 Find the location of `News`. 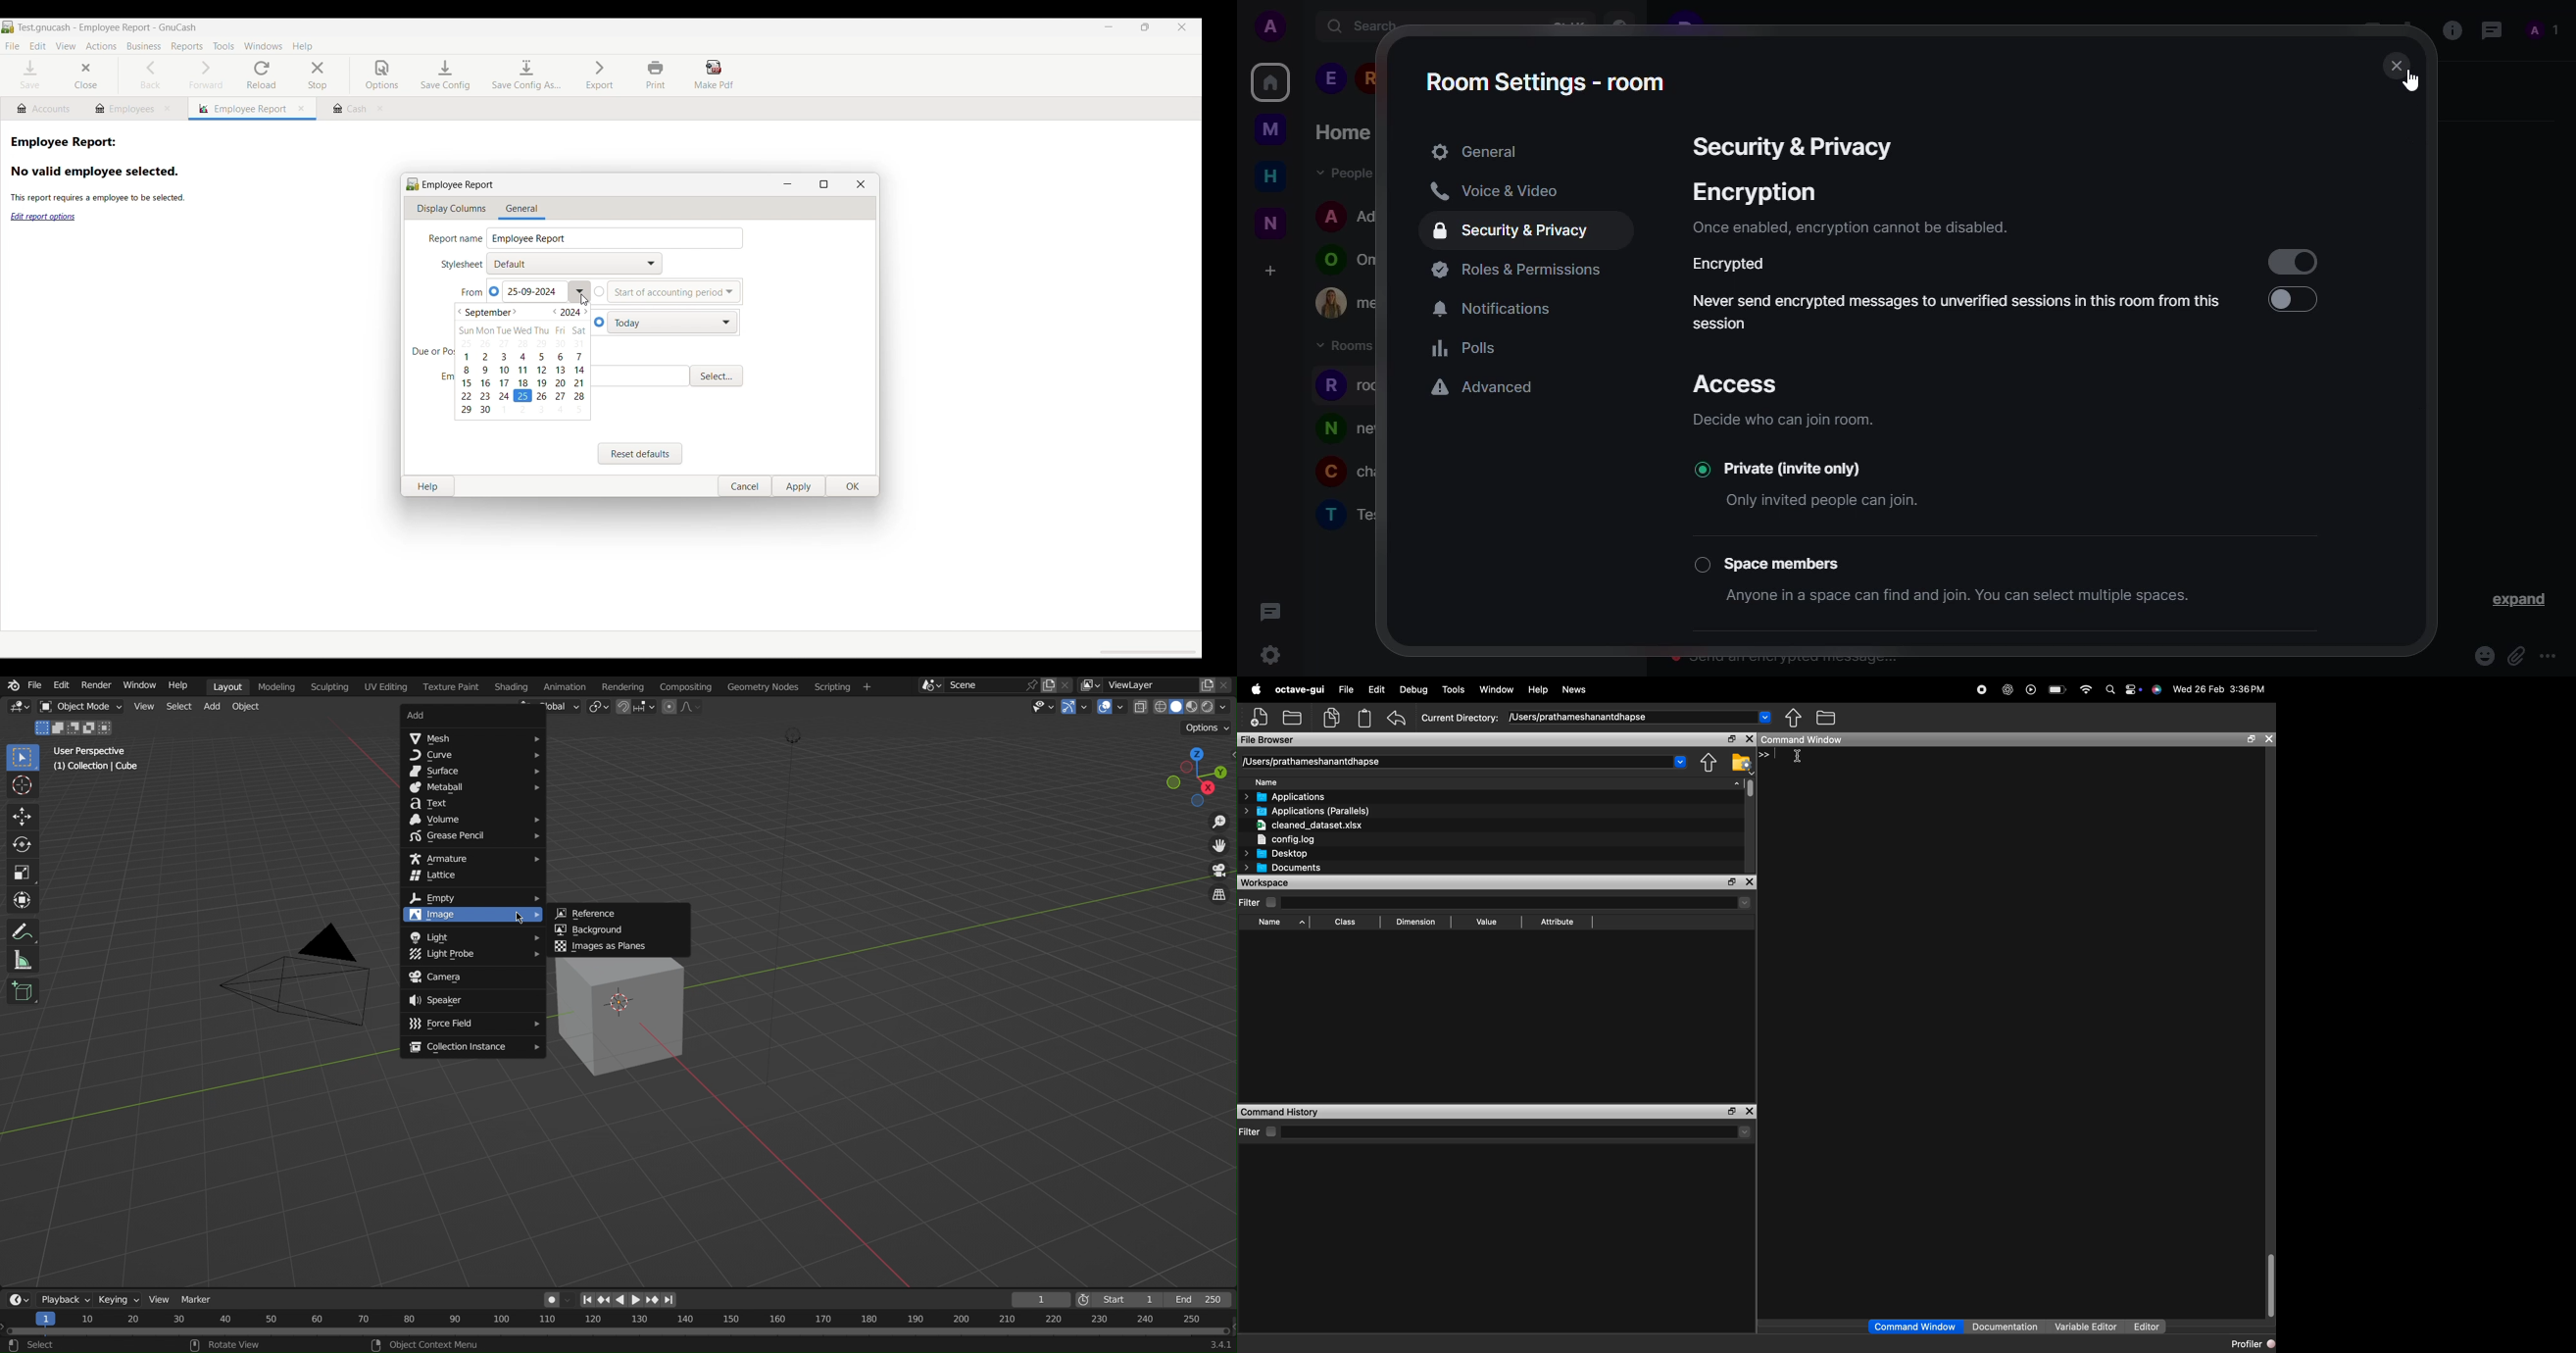

News is located at coordinates (1573, 690).